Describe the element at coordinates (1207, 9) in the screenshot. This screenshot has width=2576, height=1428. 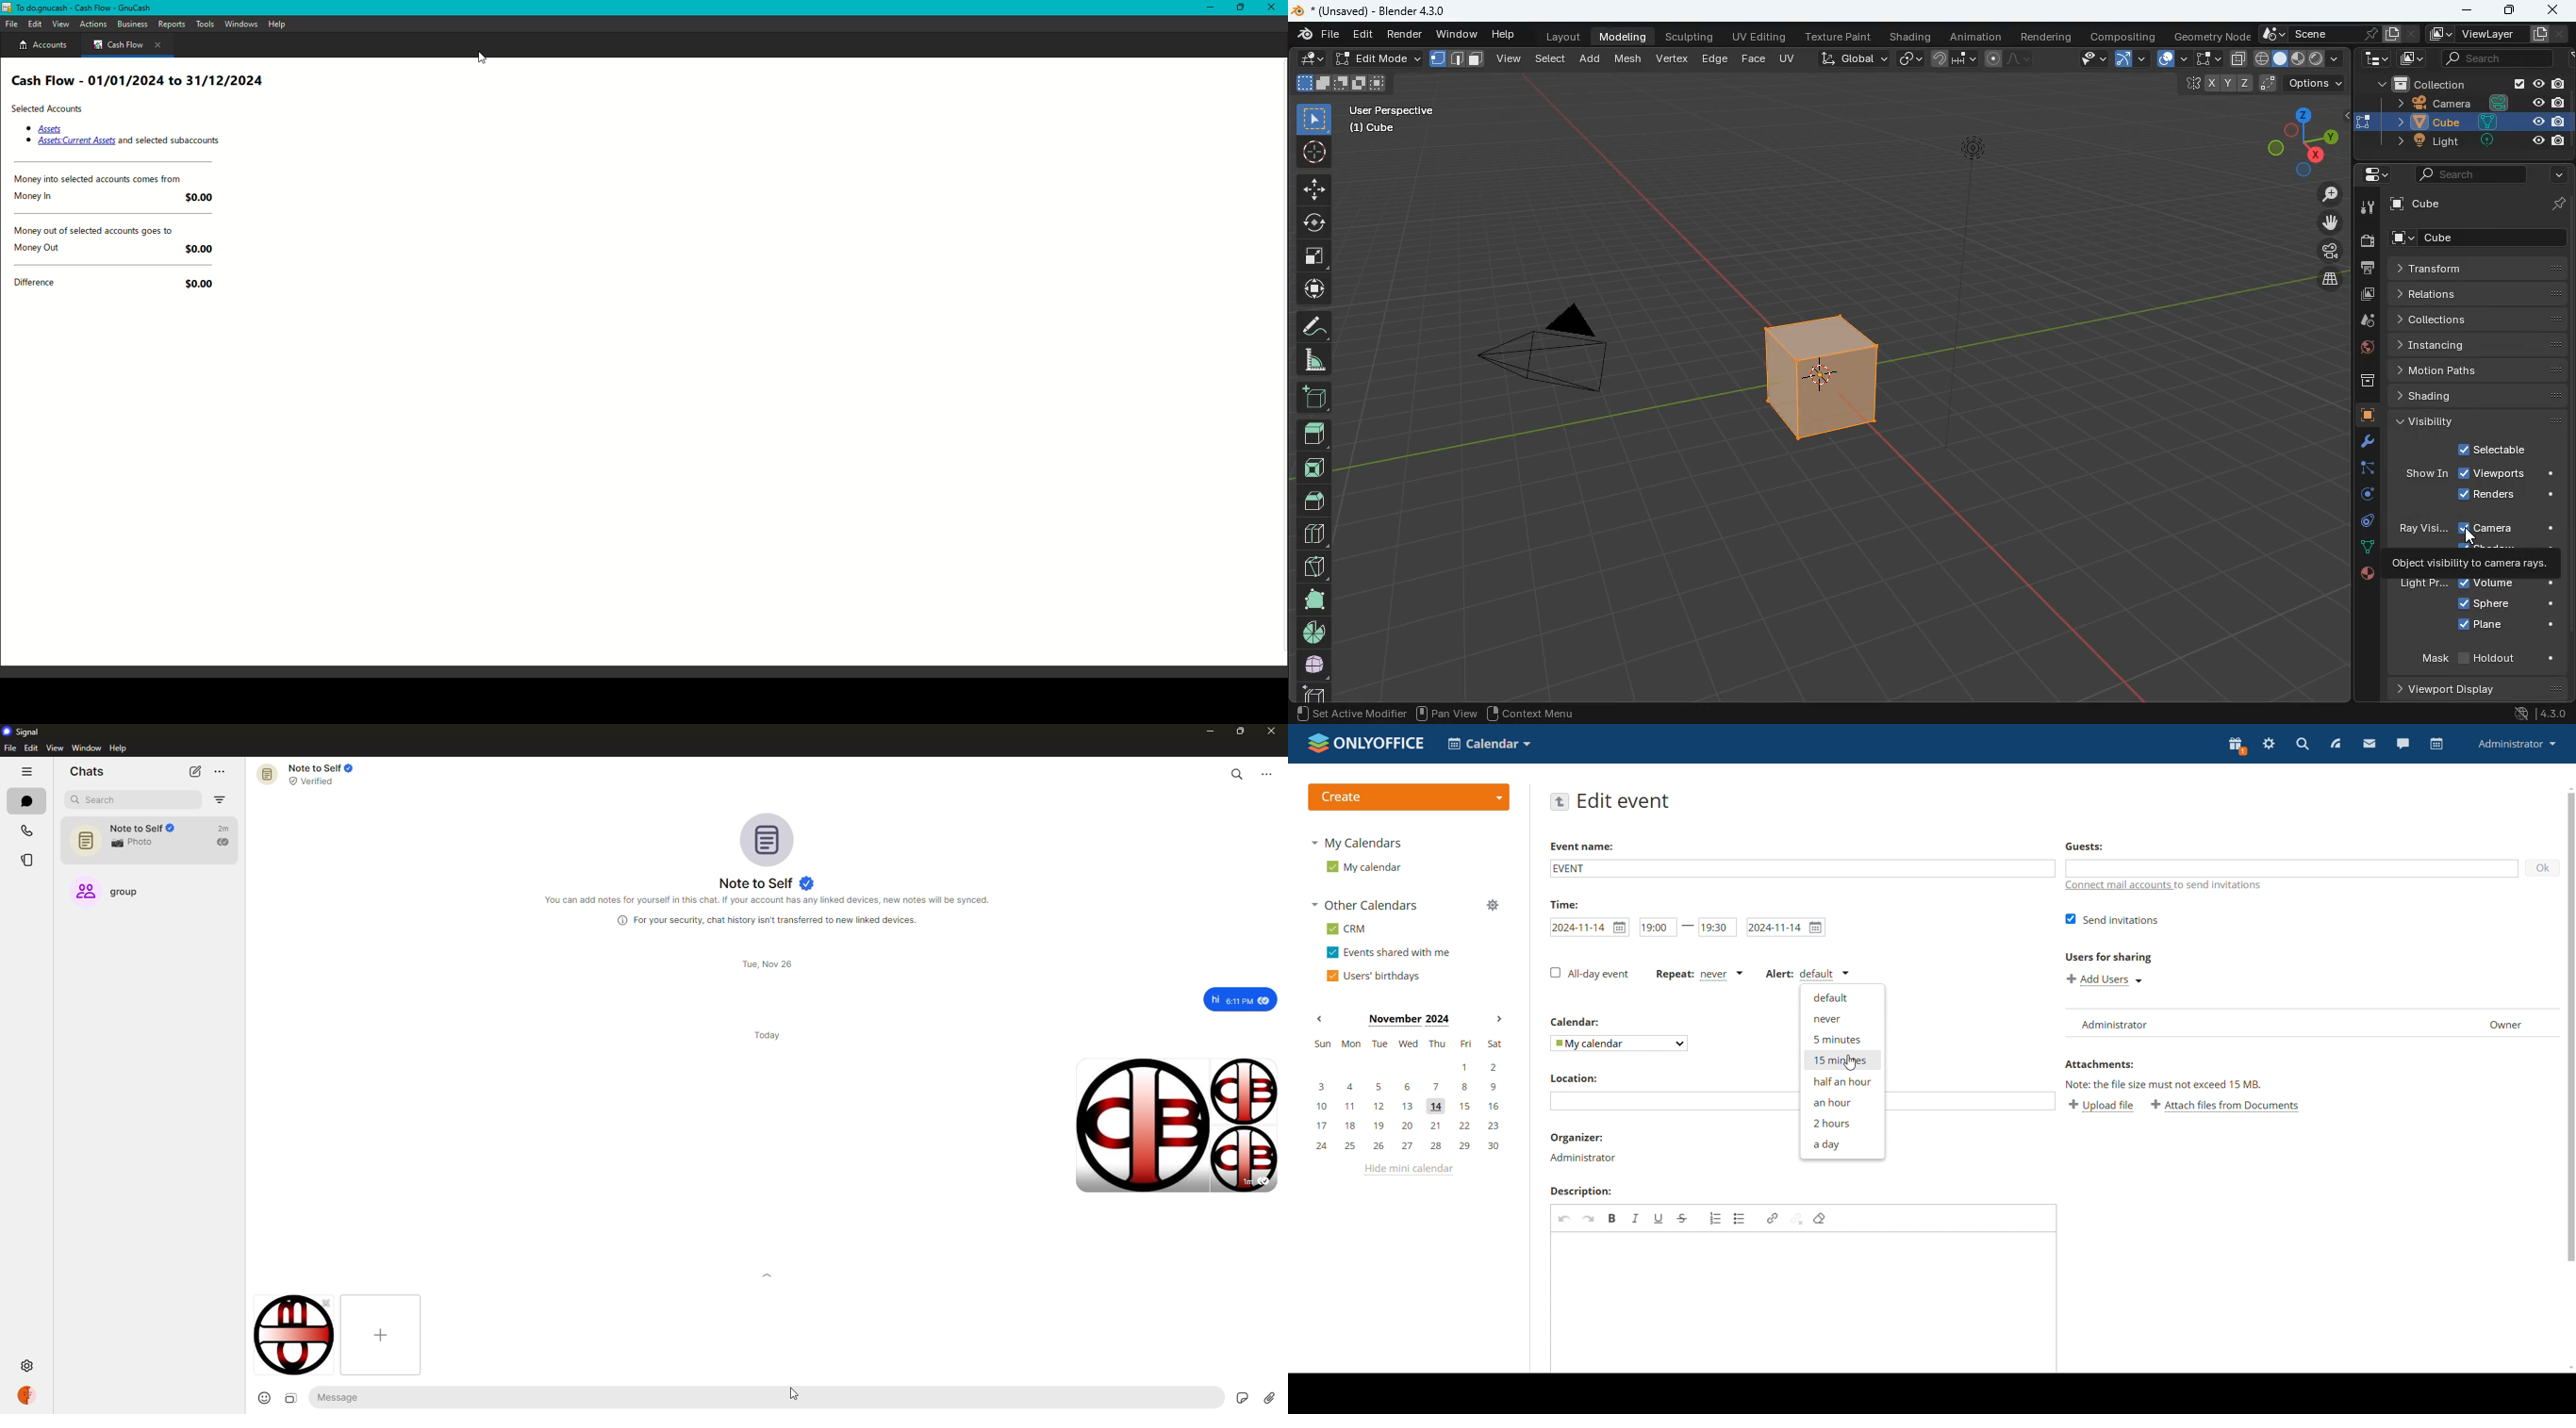
I see `Restore` at that location.